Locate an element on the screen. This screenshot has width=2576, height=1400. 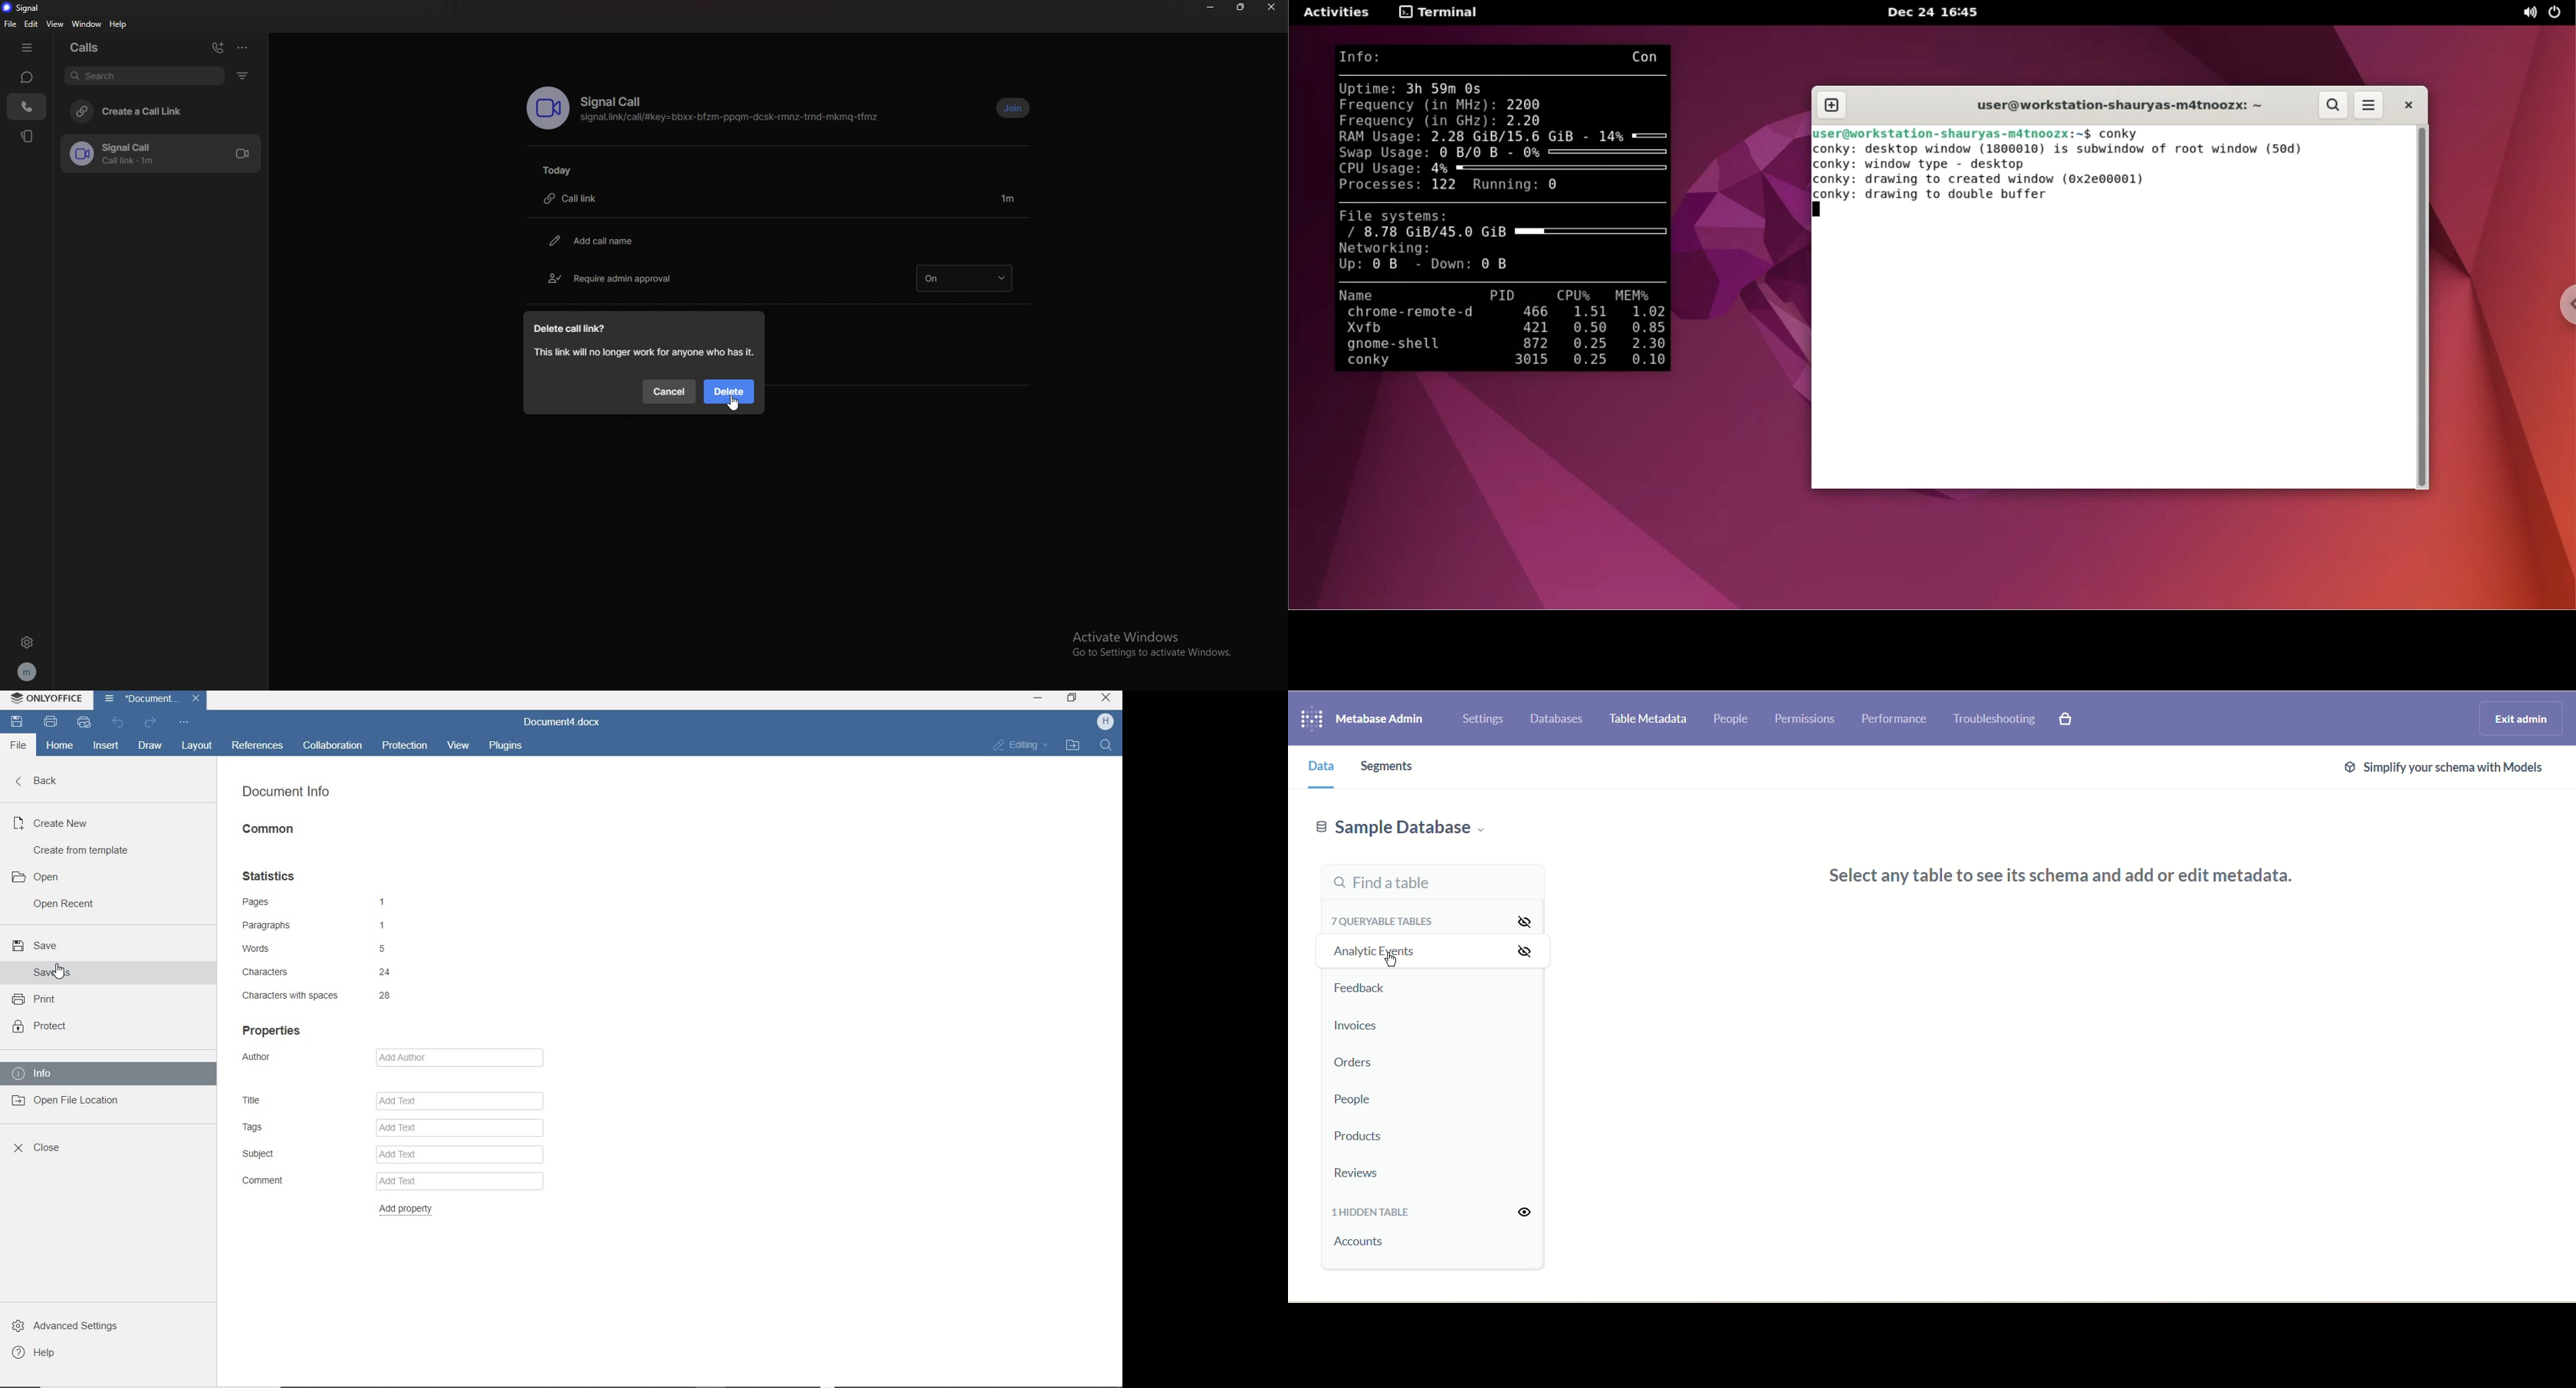
pages 1 is located at coordinates (313, 901).